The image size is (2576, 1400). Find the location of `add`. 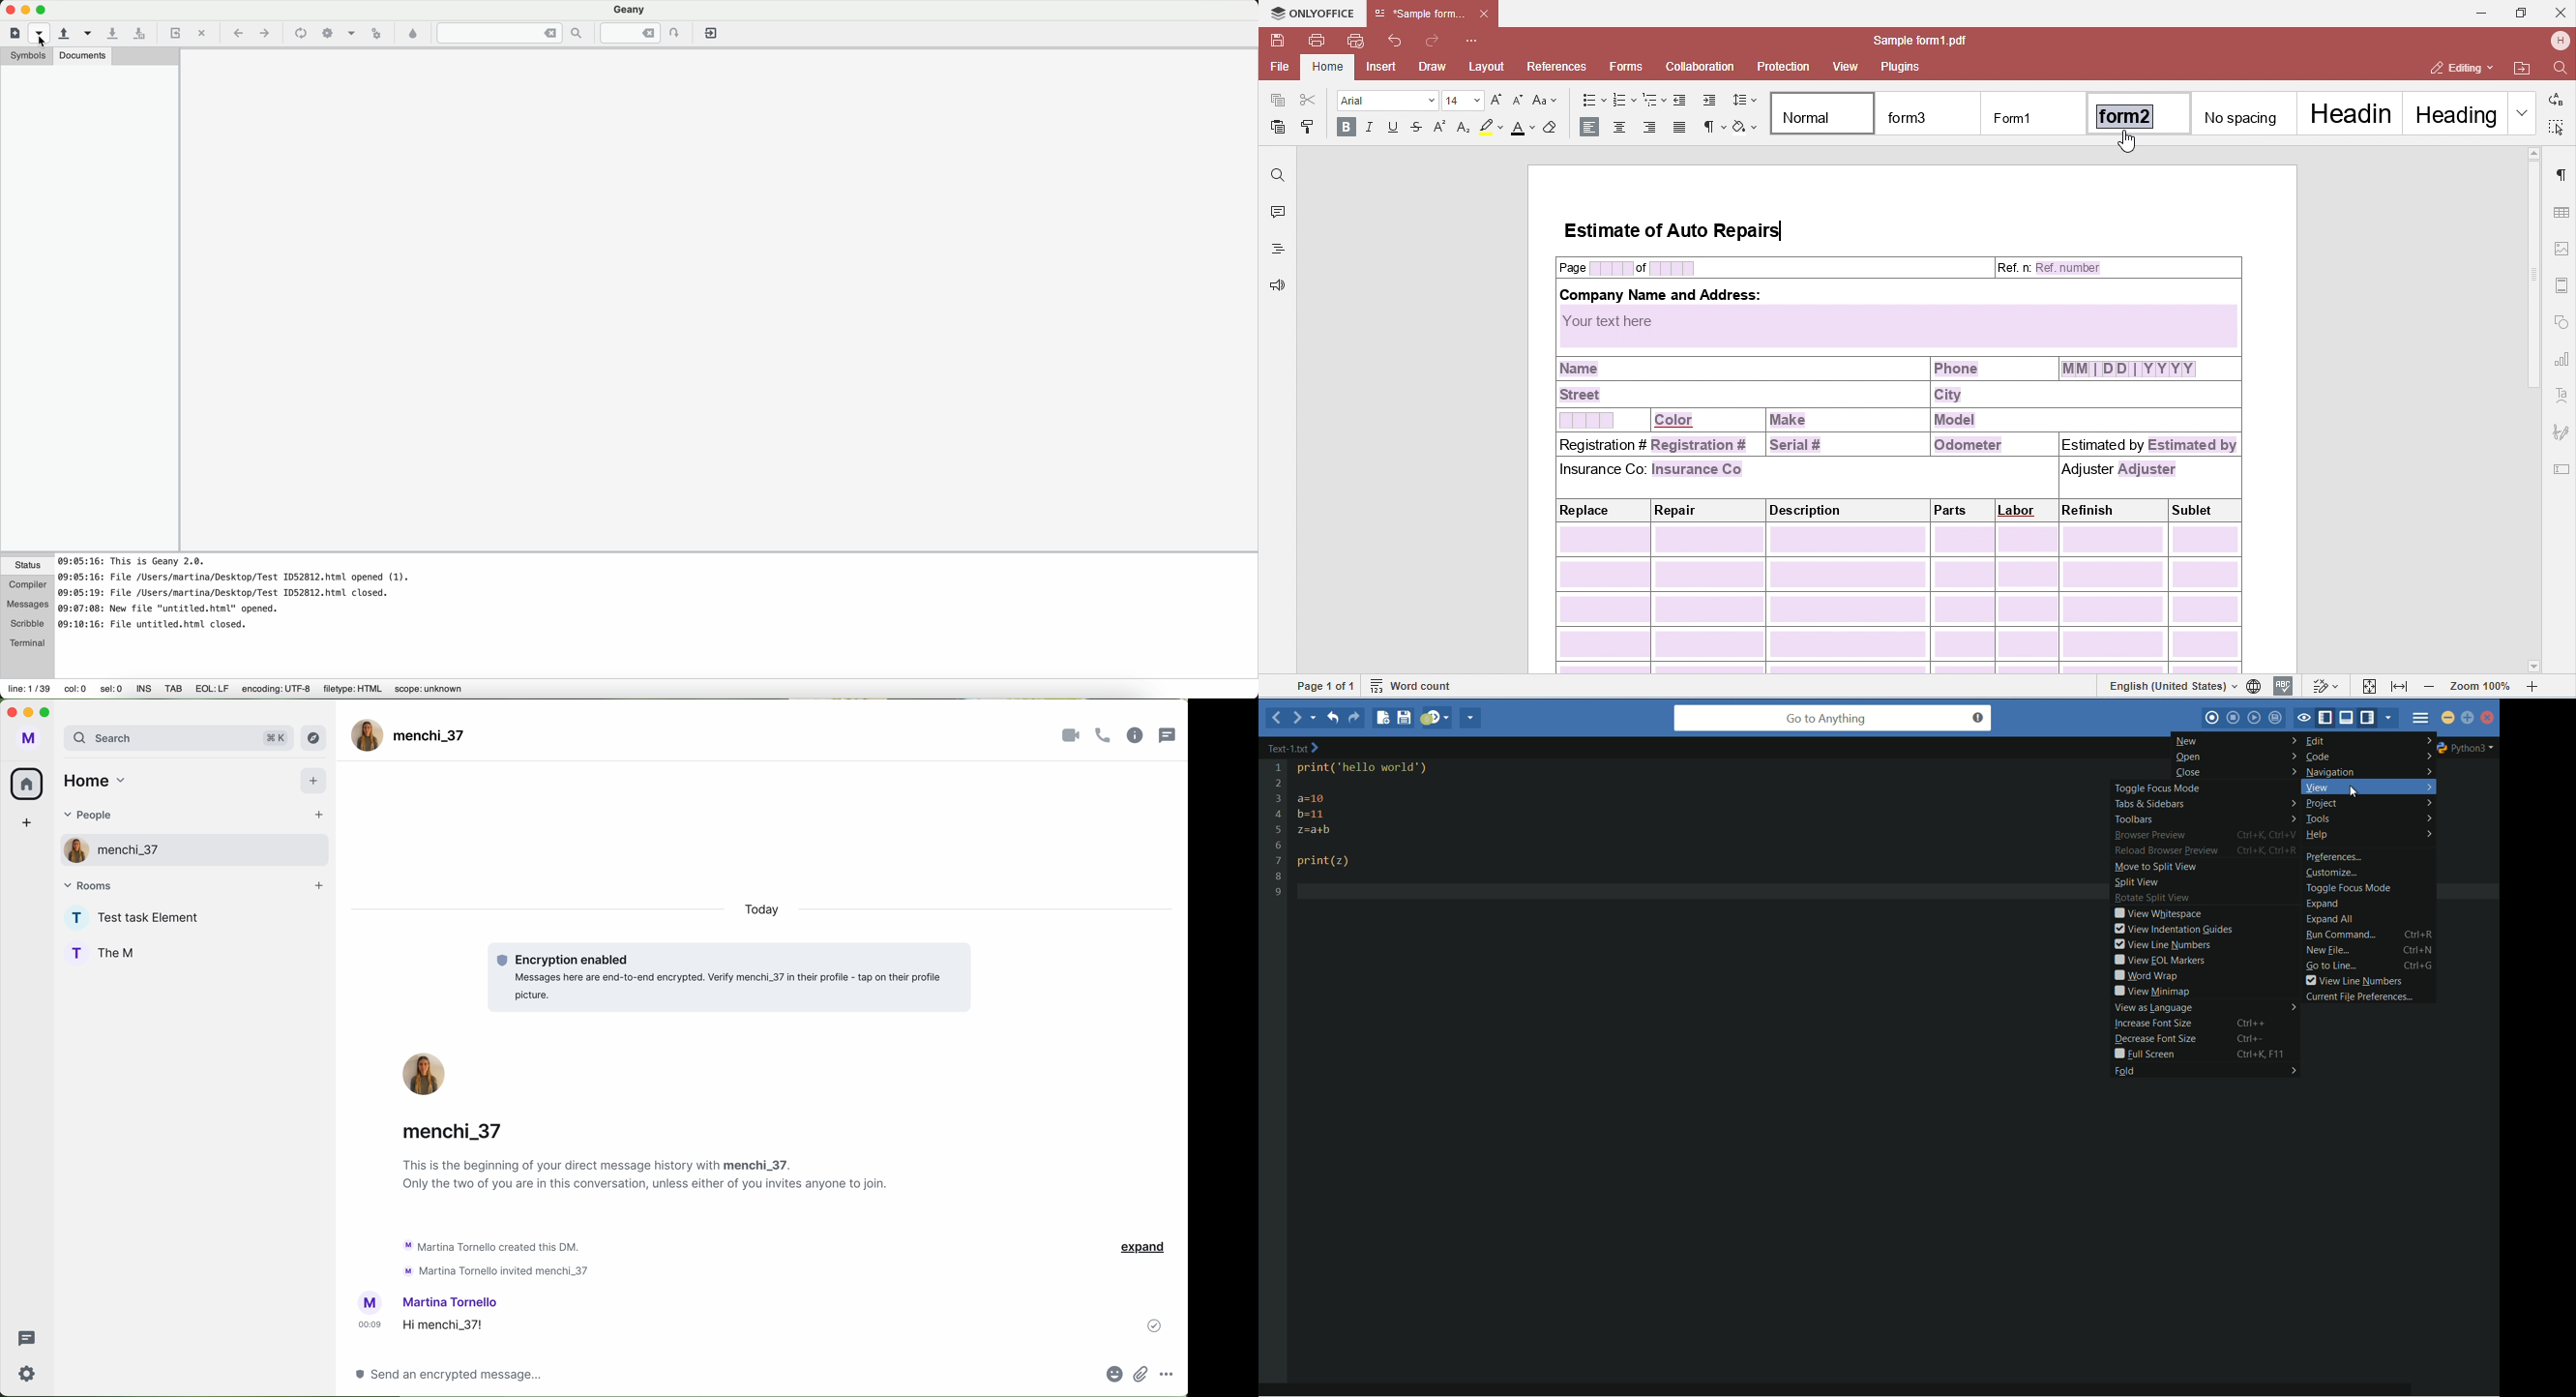

add is located at coordinates (315, 782).